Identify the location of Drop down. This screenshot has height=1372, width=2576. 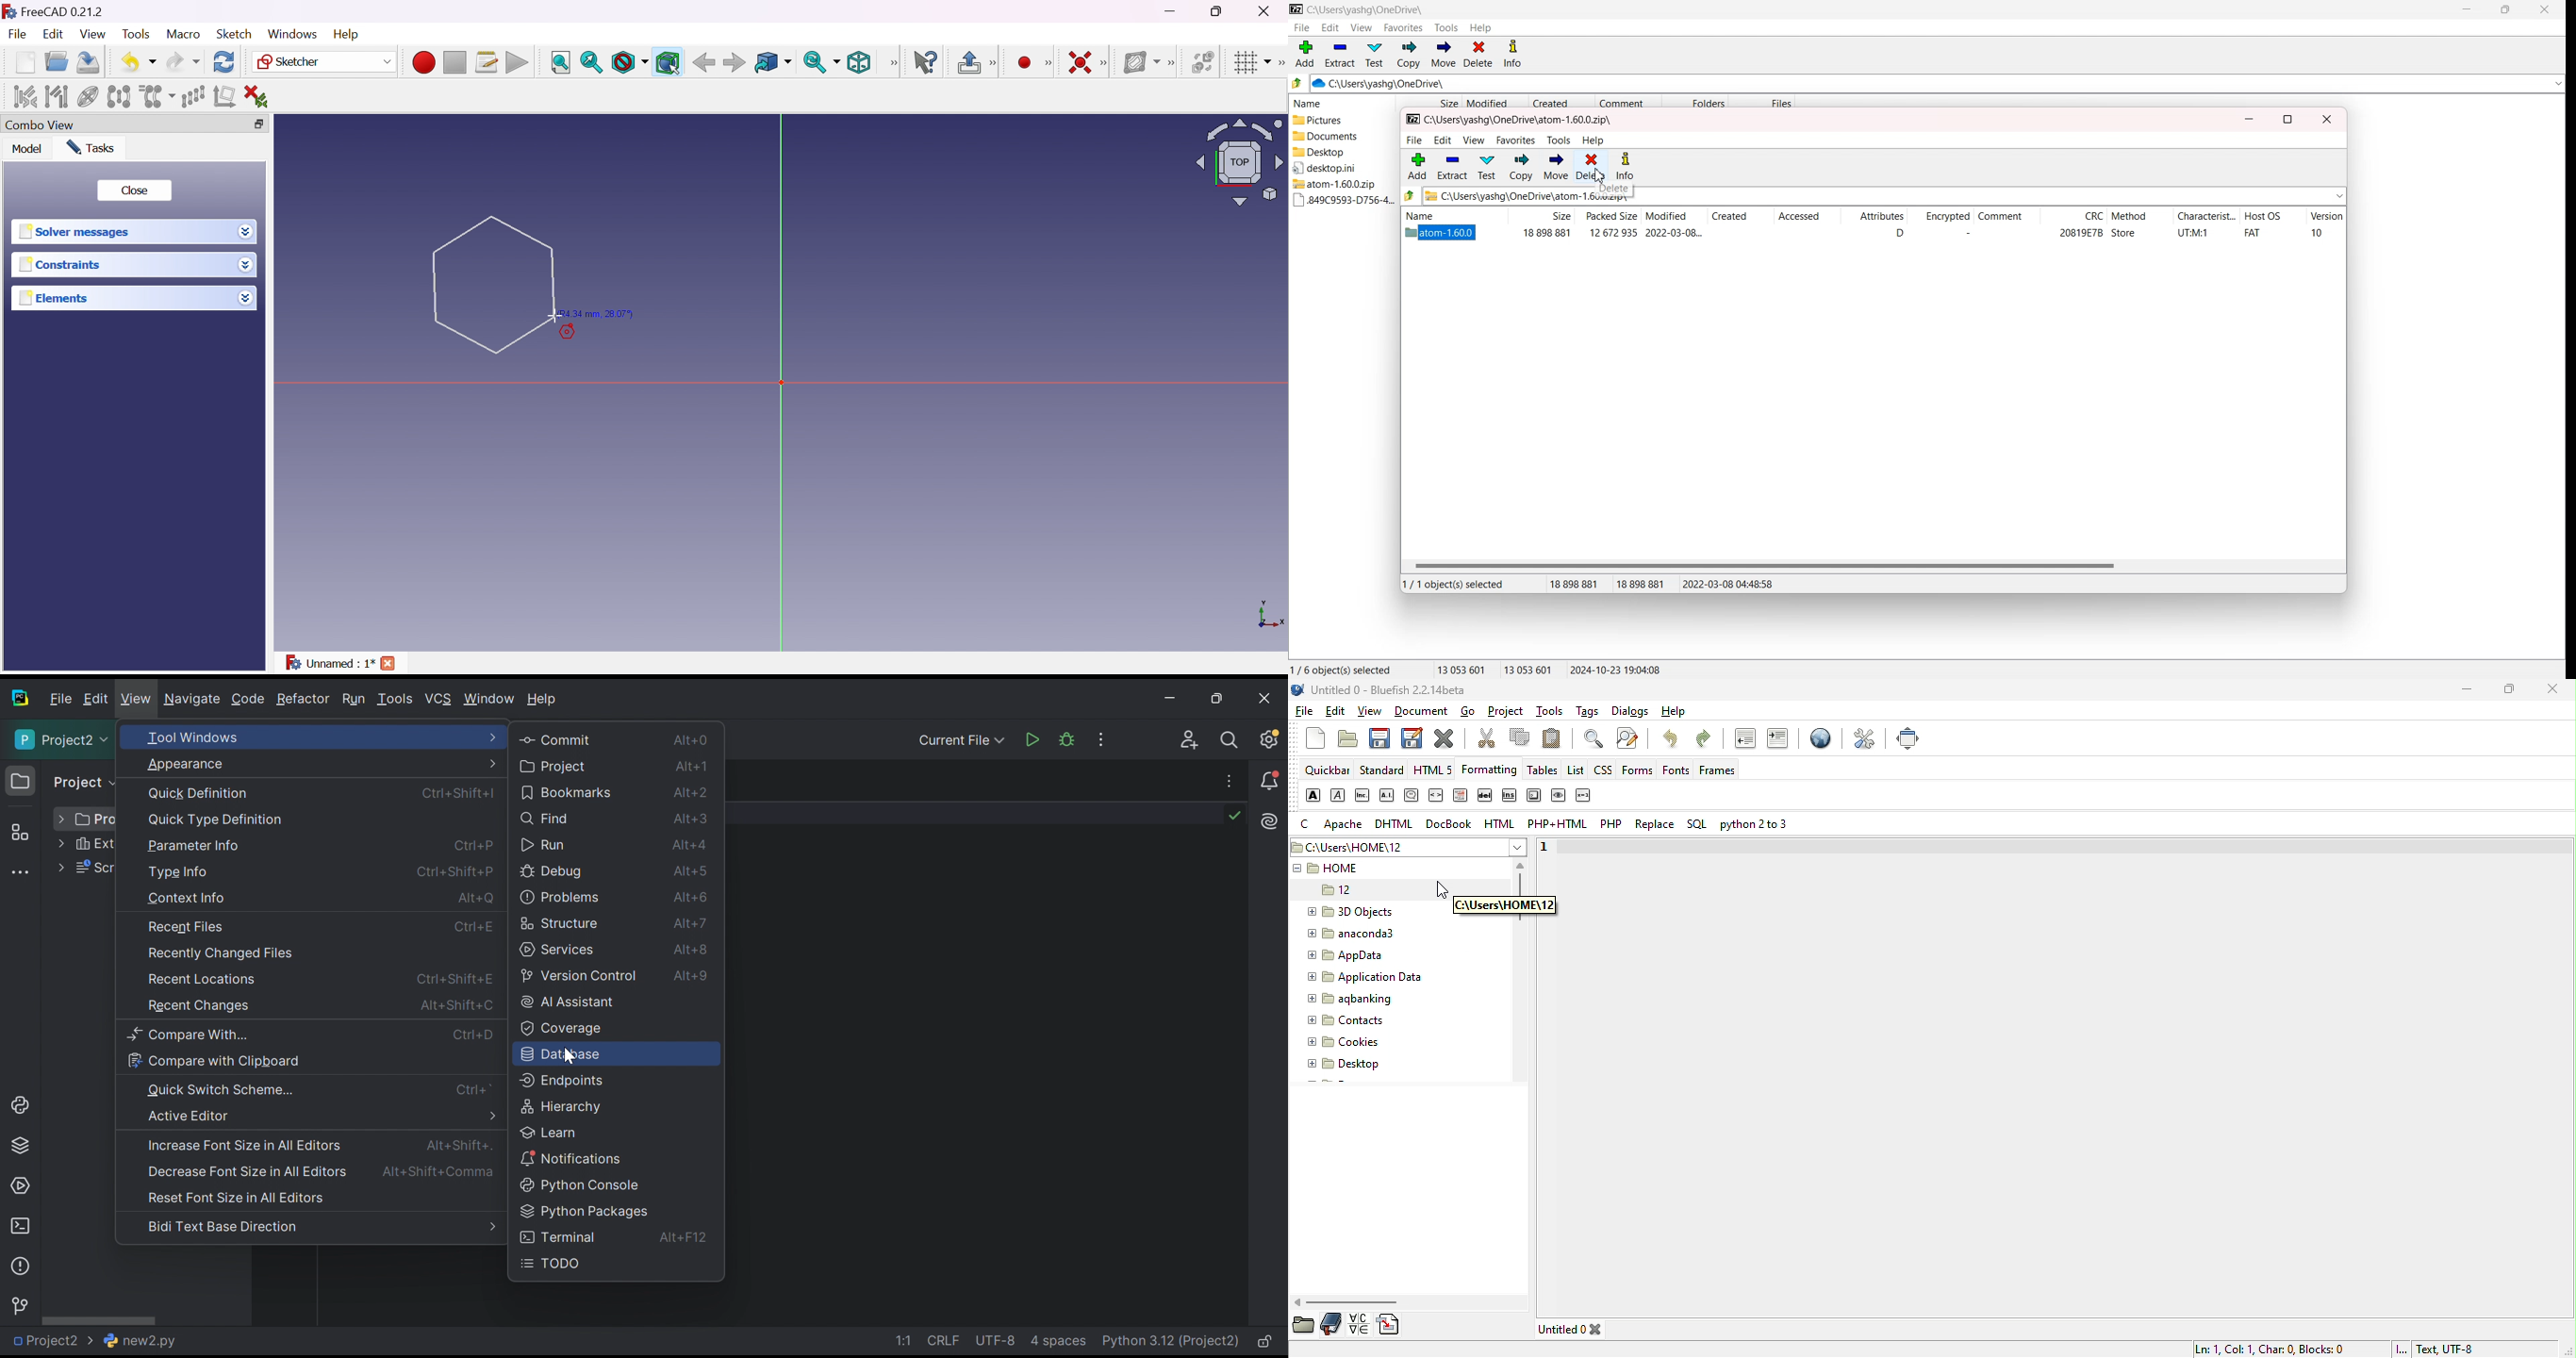
(249, 266).